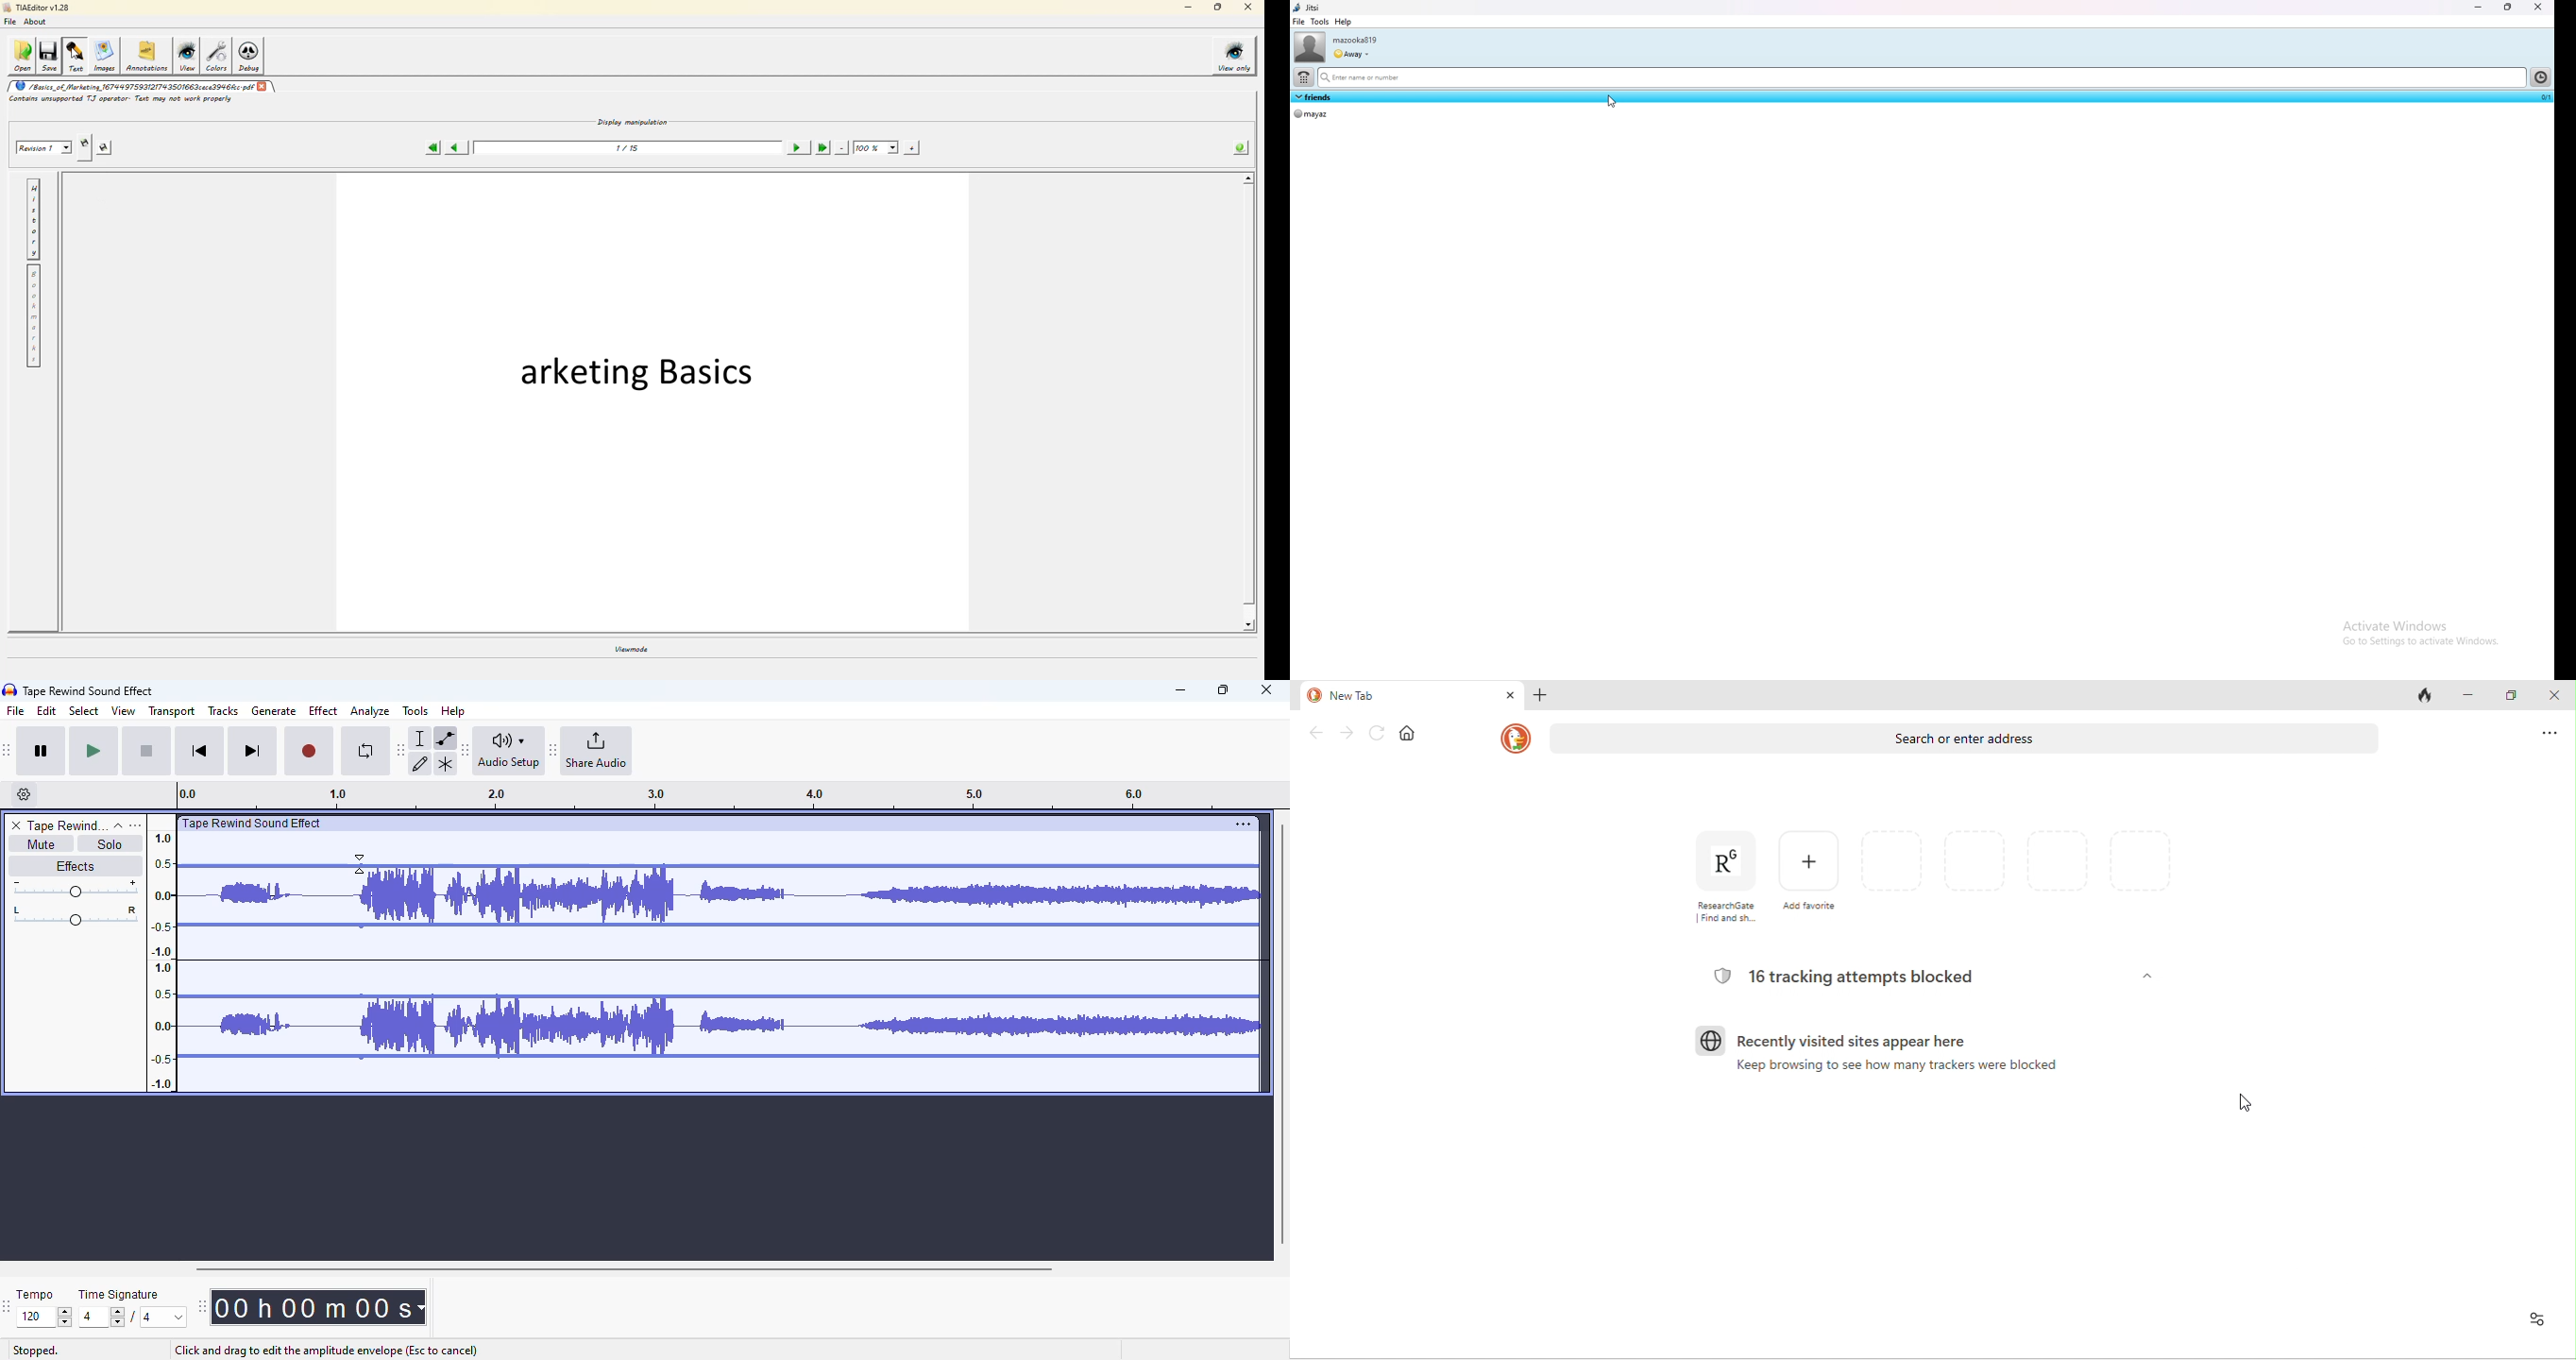 This screenshot has height=1372, width=2576. I want to click on click and drag to edit the amplitude envelope (esc to cancel), so click(326, 1349).